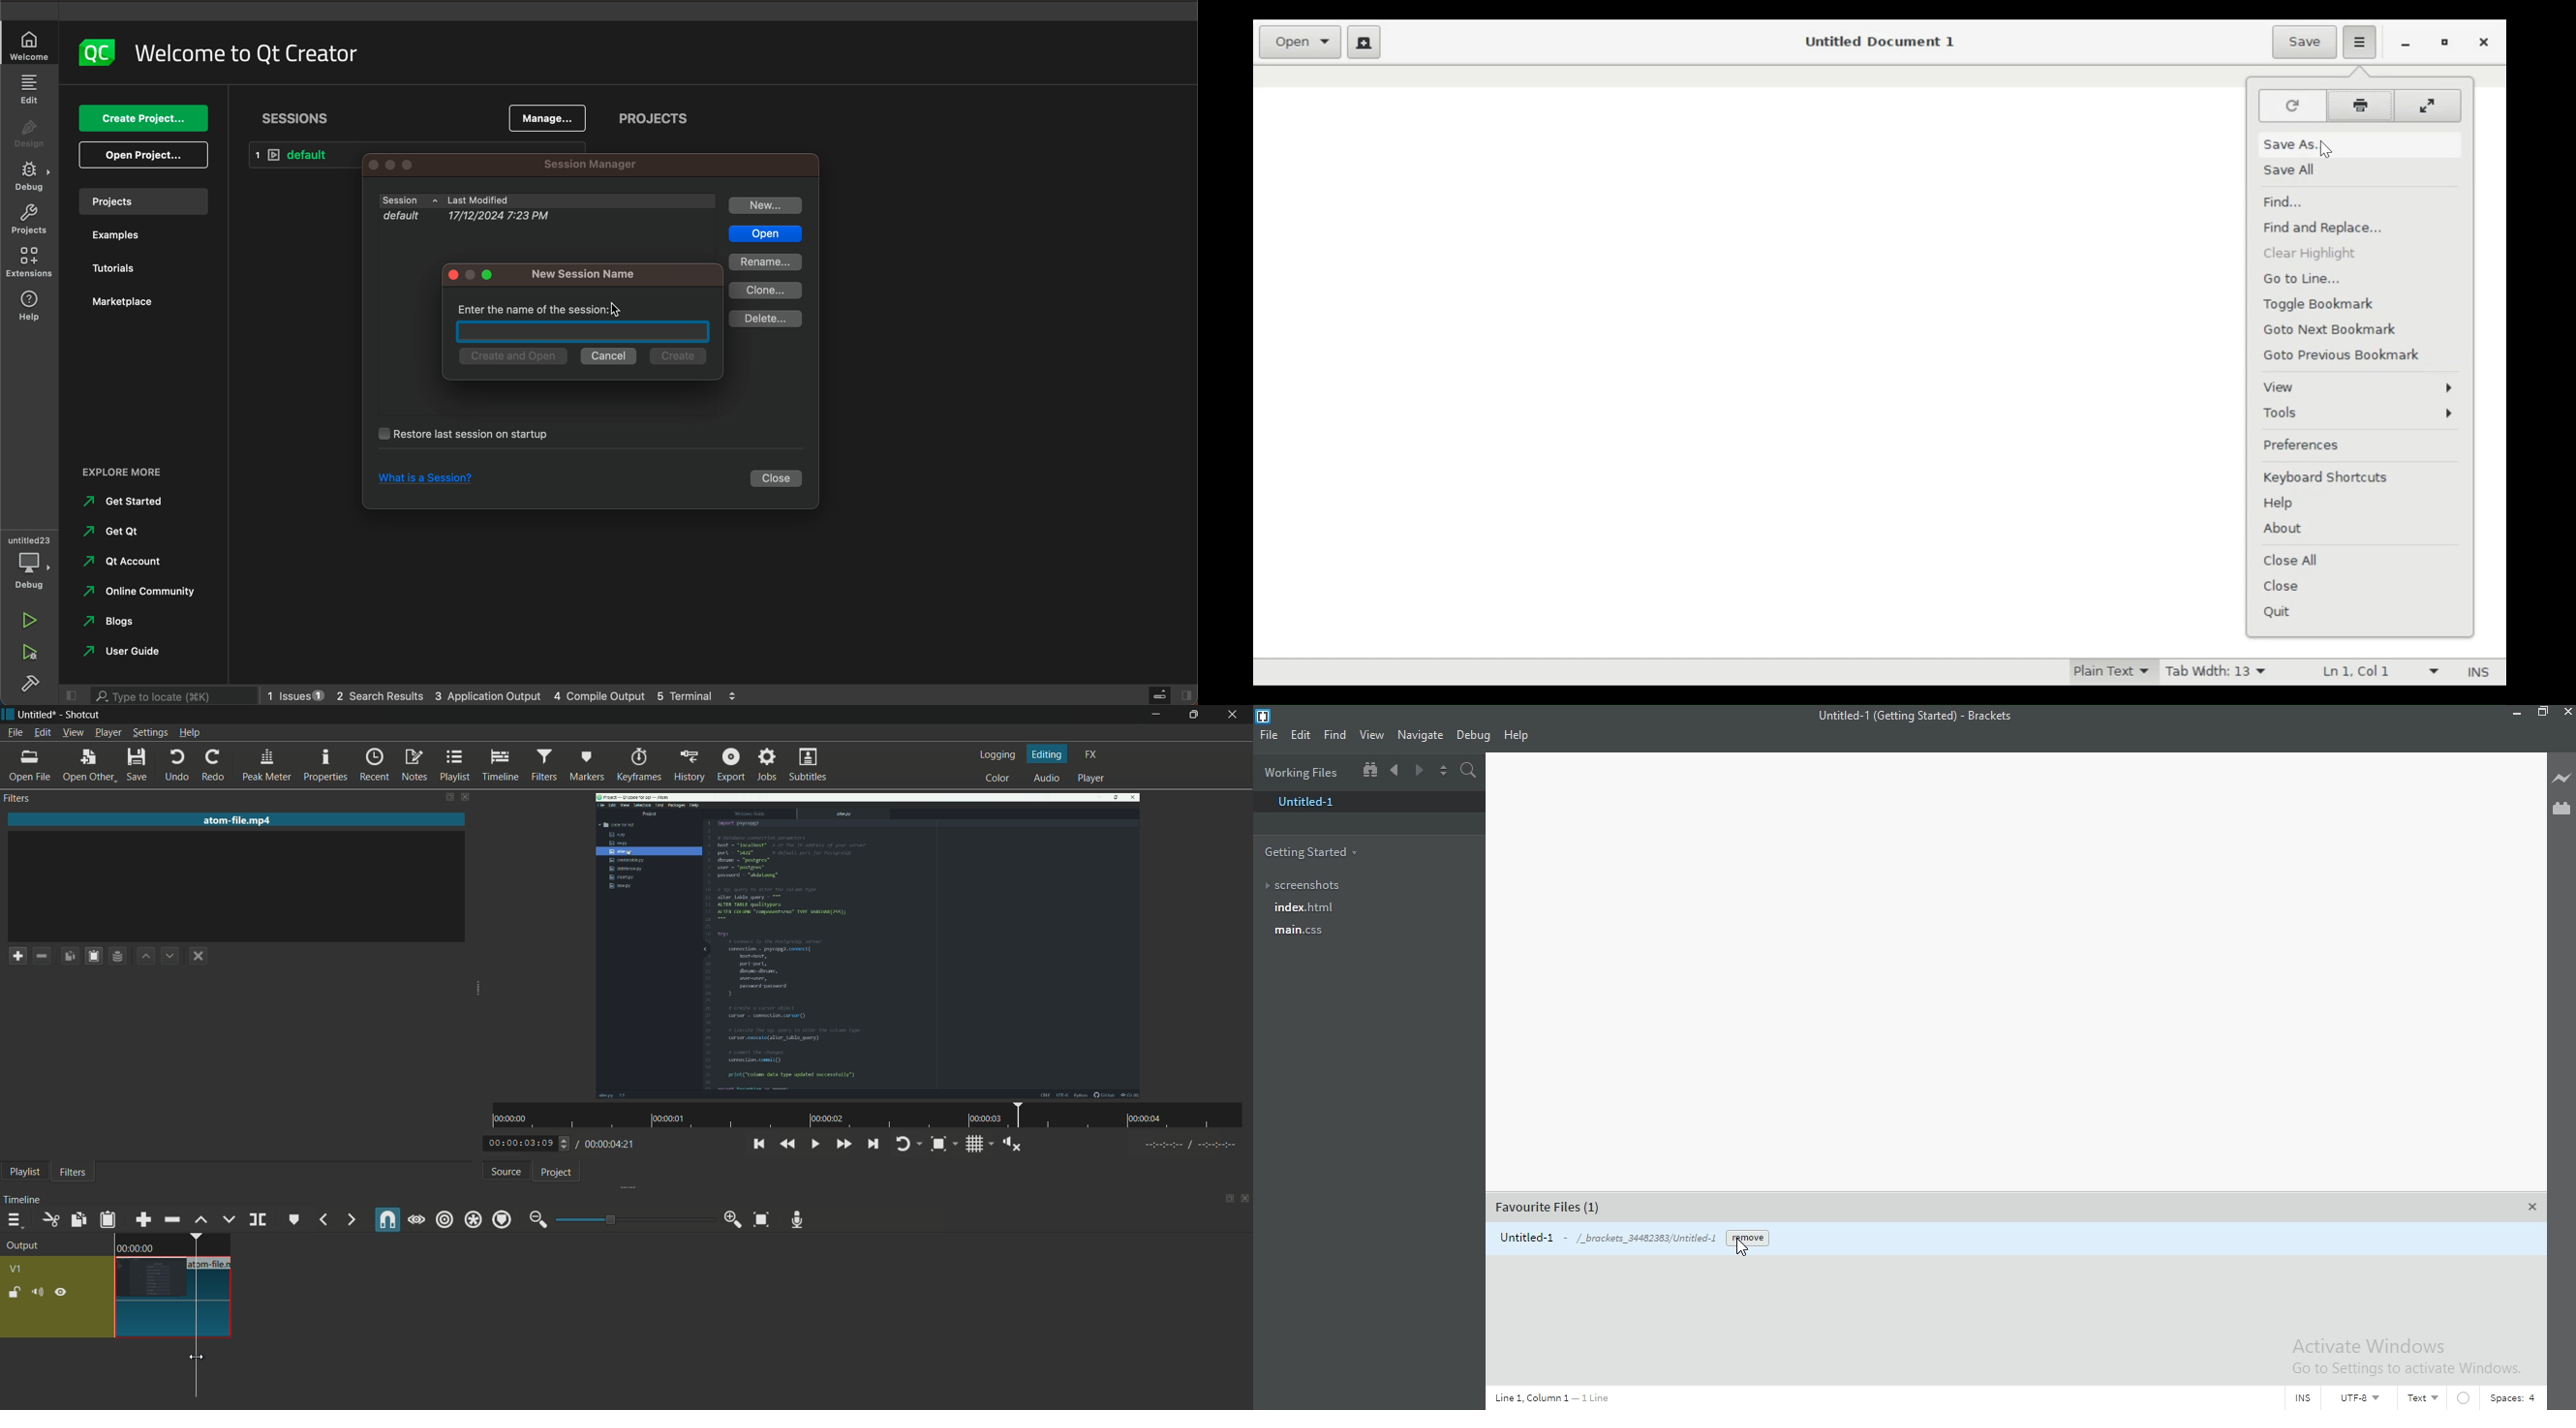 Image resolution: width=2576 pixels, height=1428 pixels. I want to click on close, so click(779, 479).